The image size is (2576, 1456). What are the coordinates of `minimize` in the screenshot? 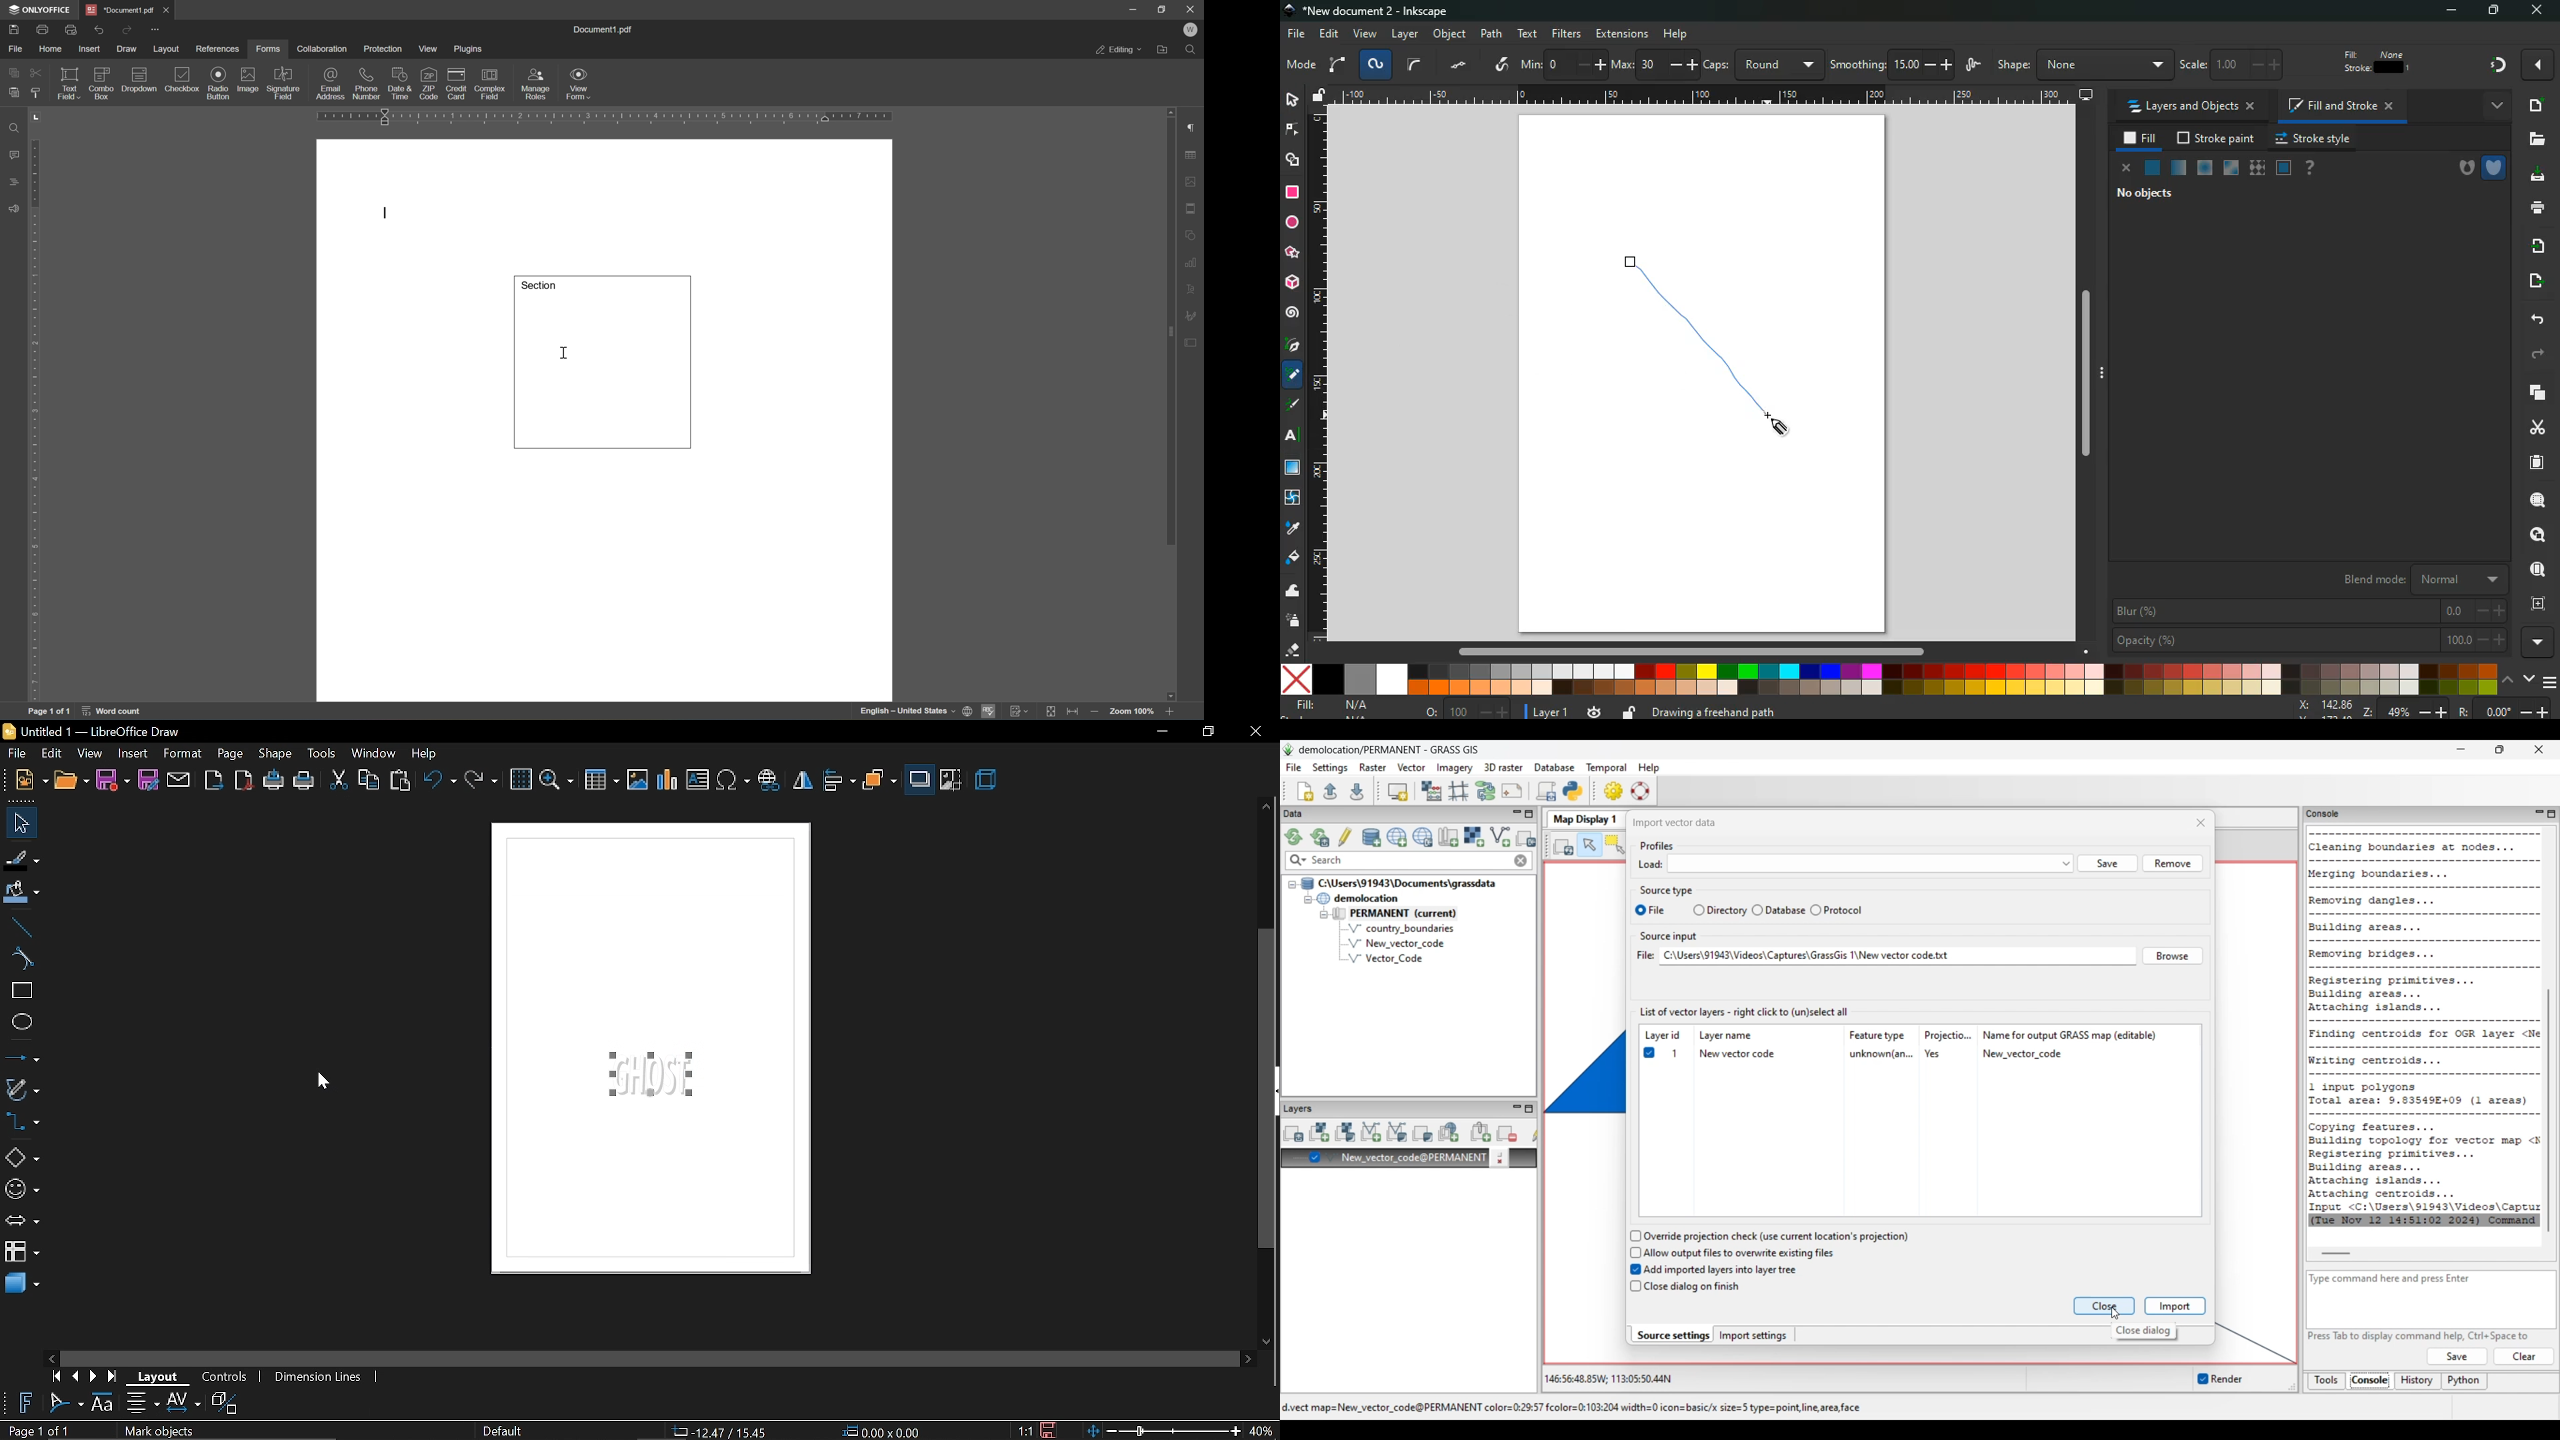 It's located at (1162, 732).